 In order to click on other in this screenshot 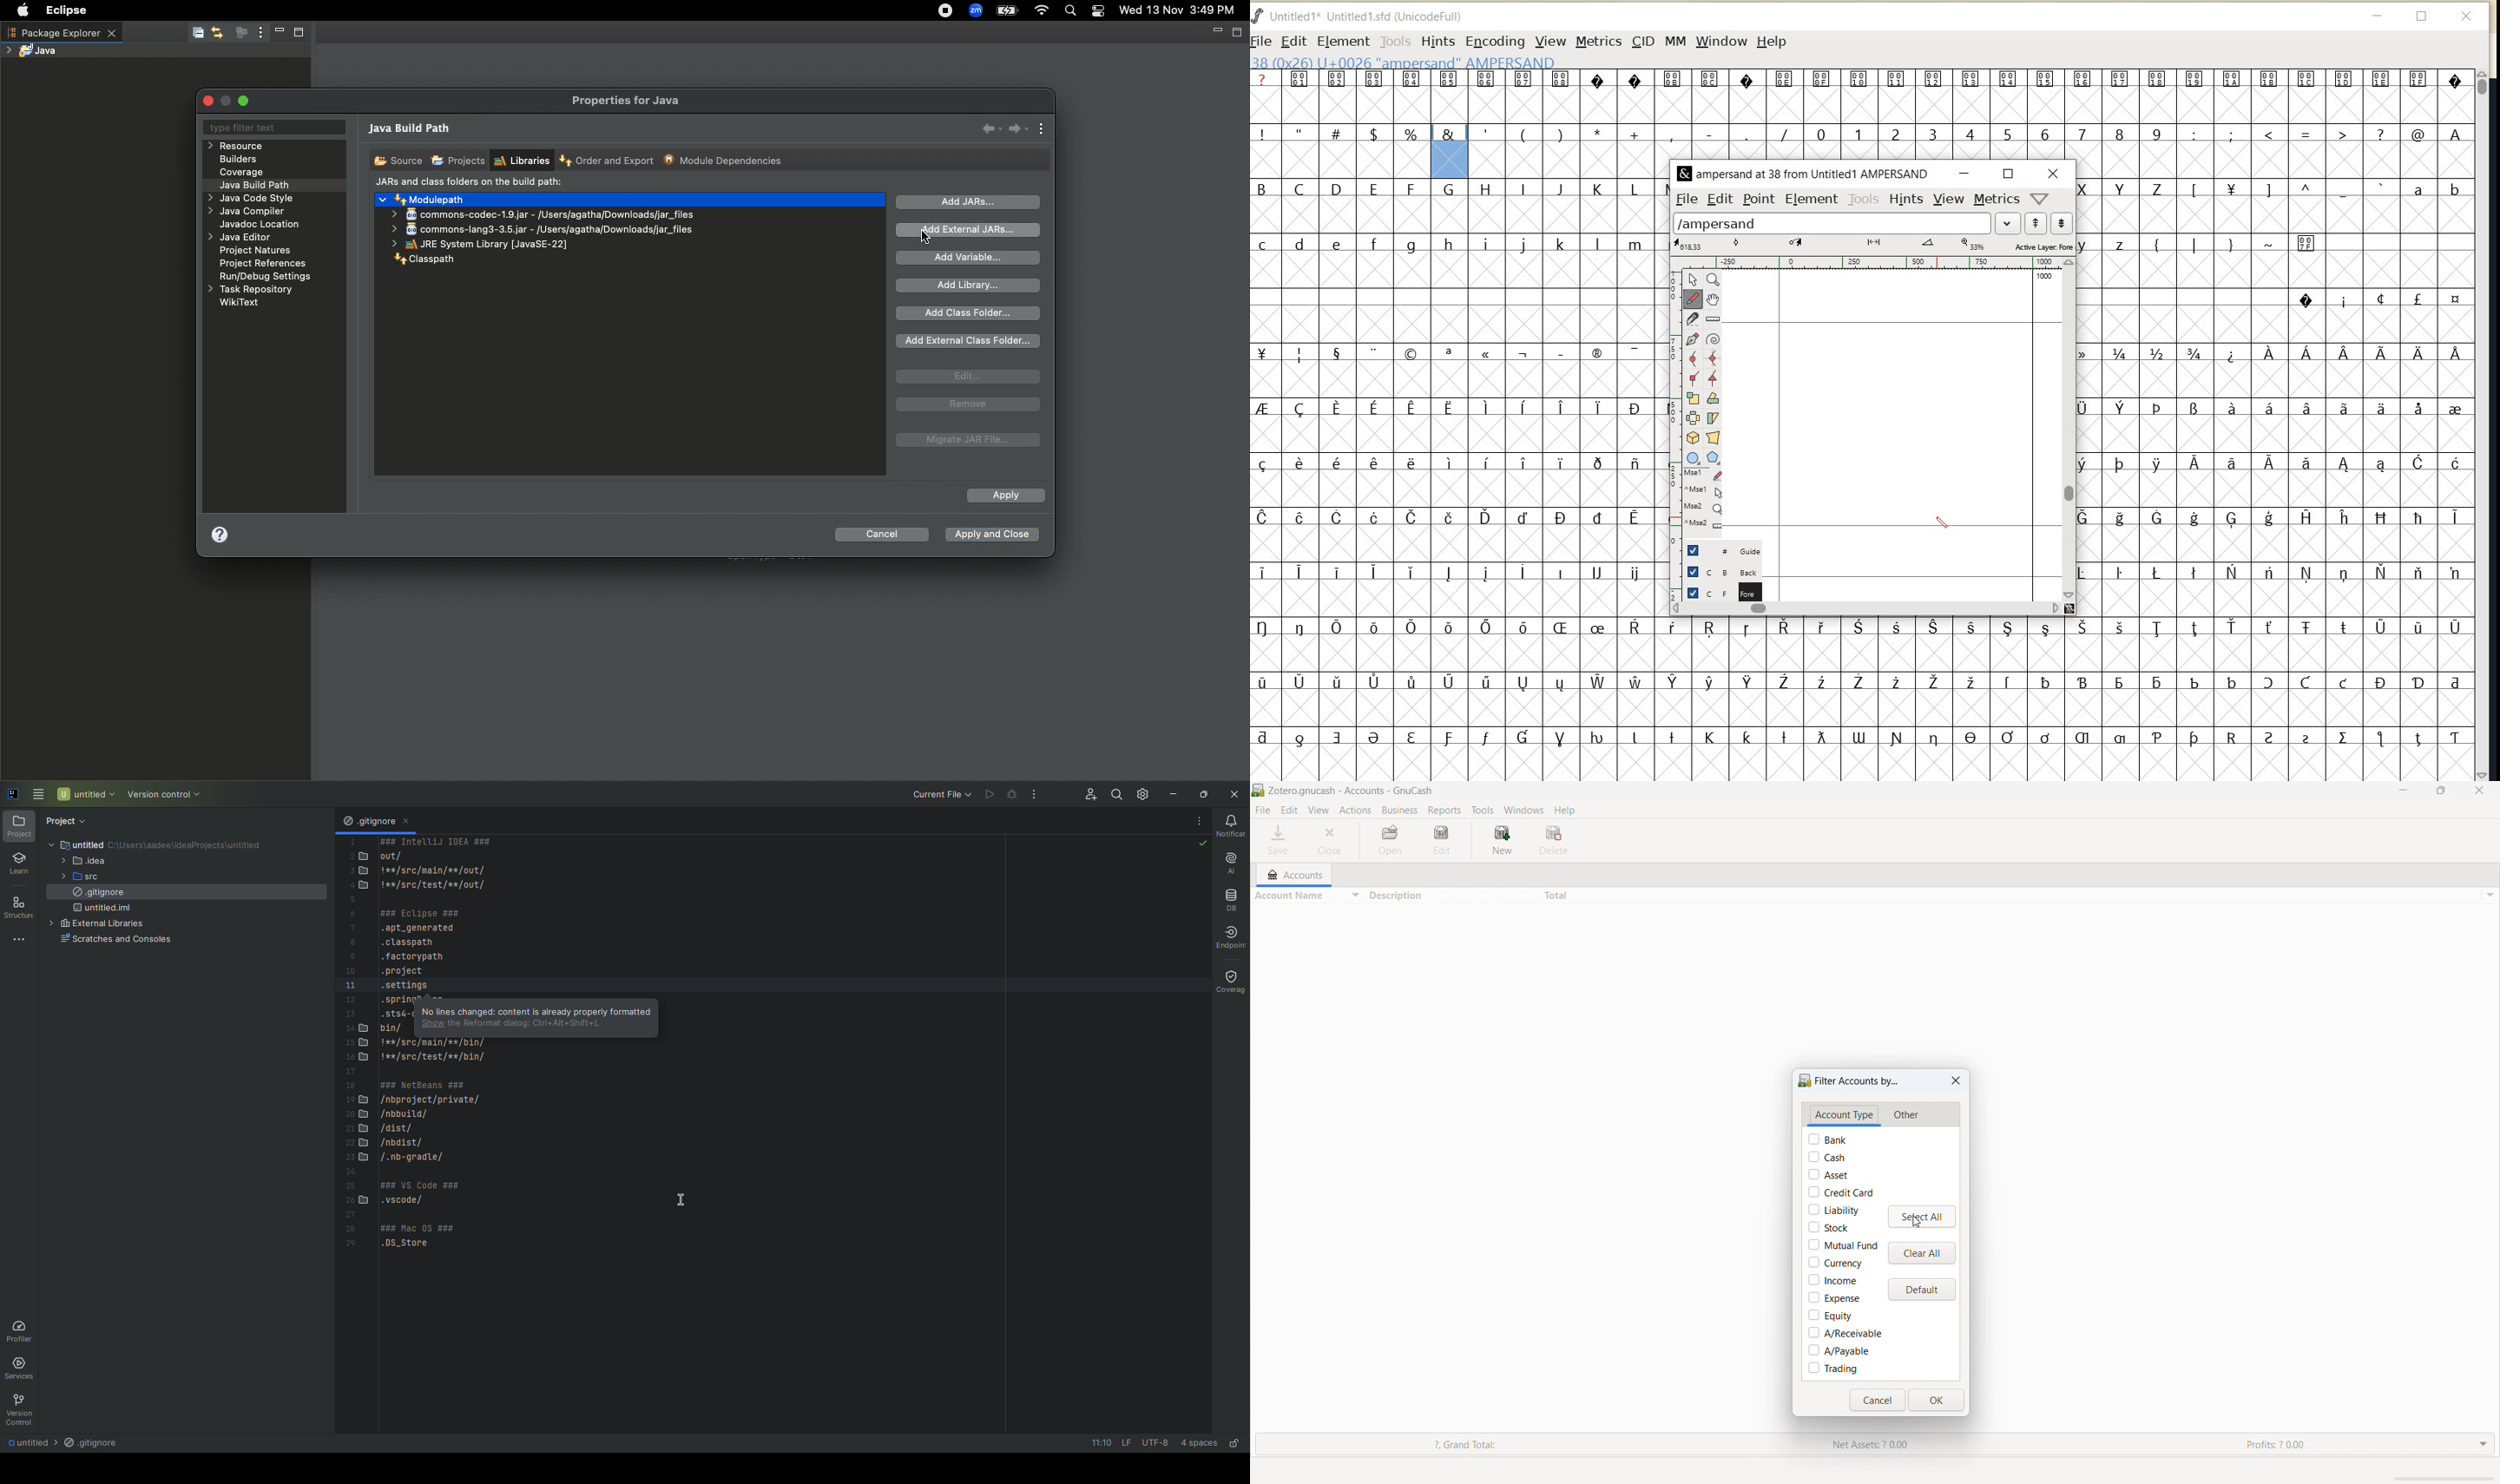, I will do `click(1906, 1116)`.